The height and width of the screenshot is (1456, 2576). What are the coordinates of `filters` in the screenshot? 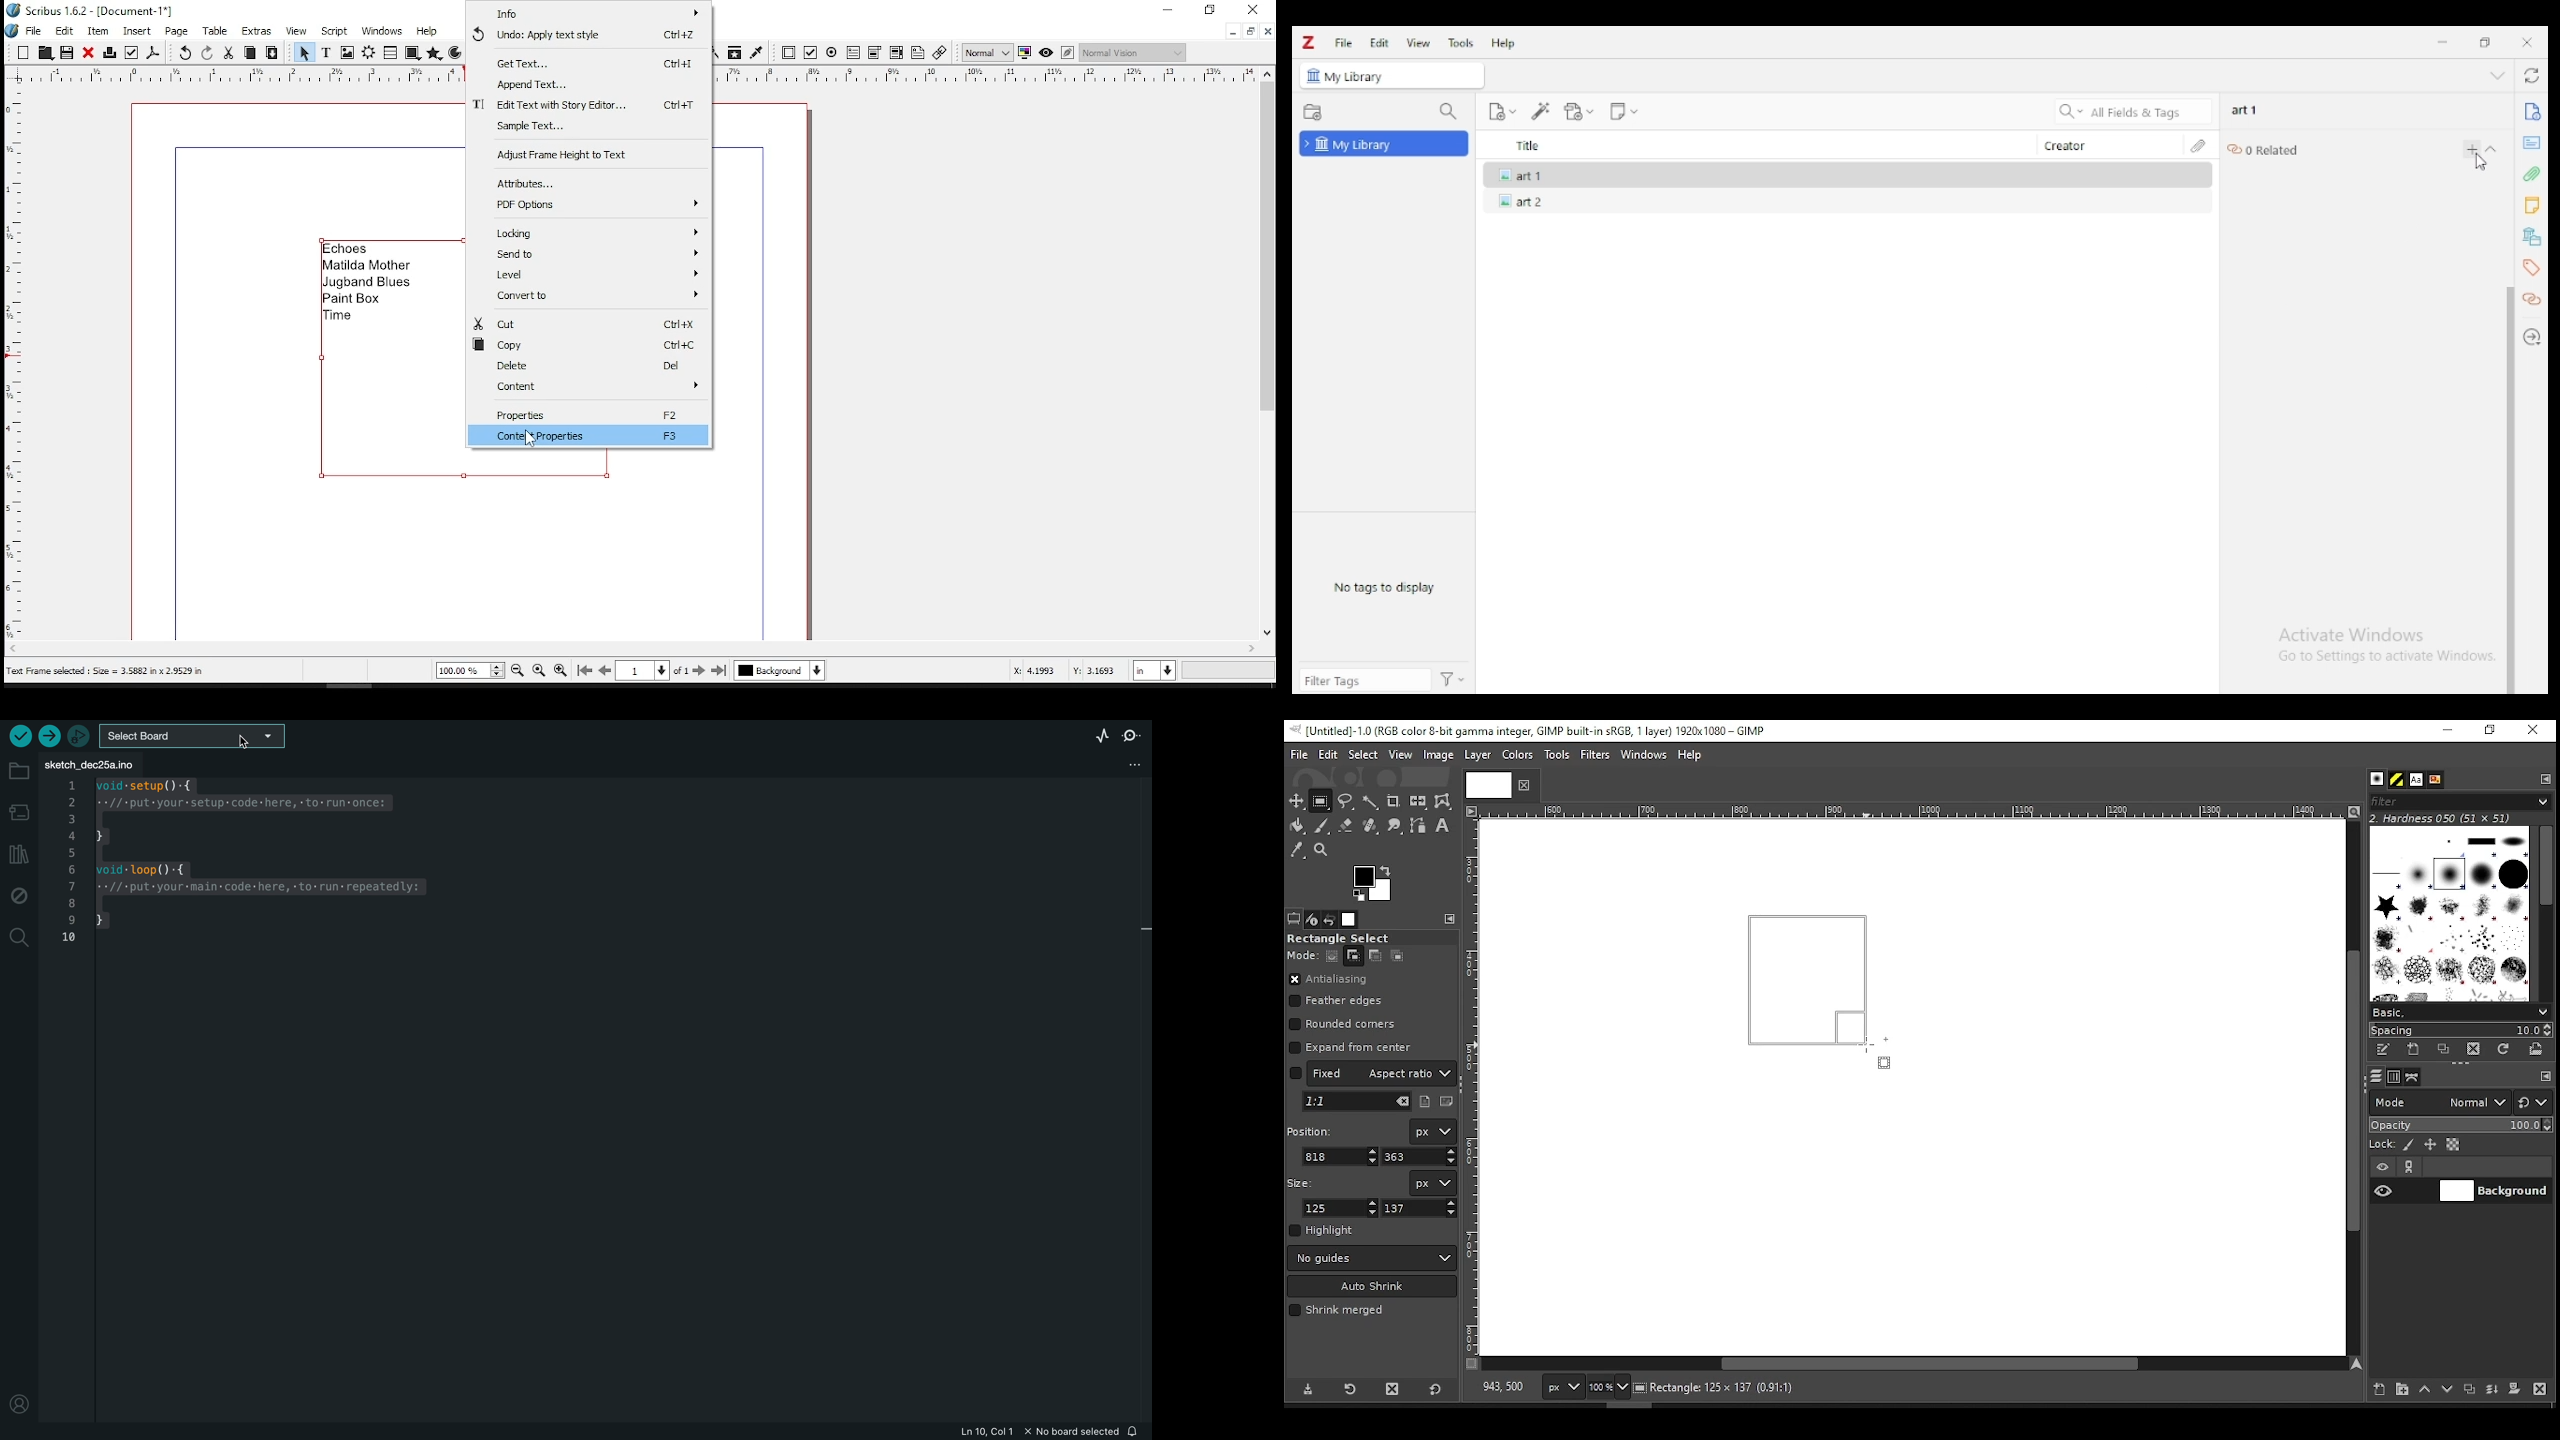 It's located at (2457, 802).